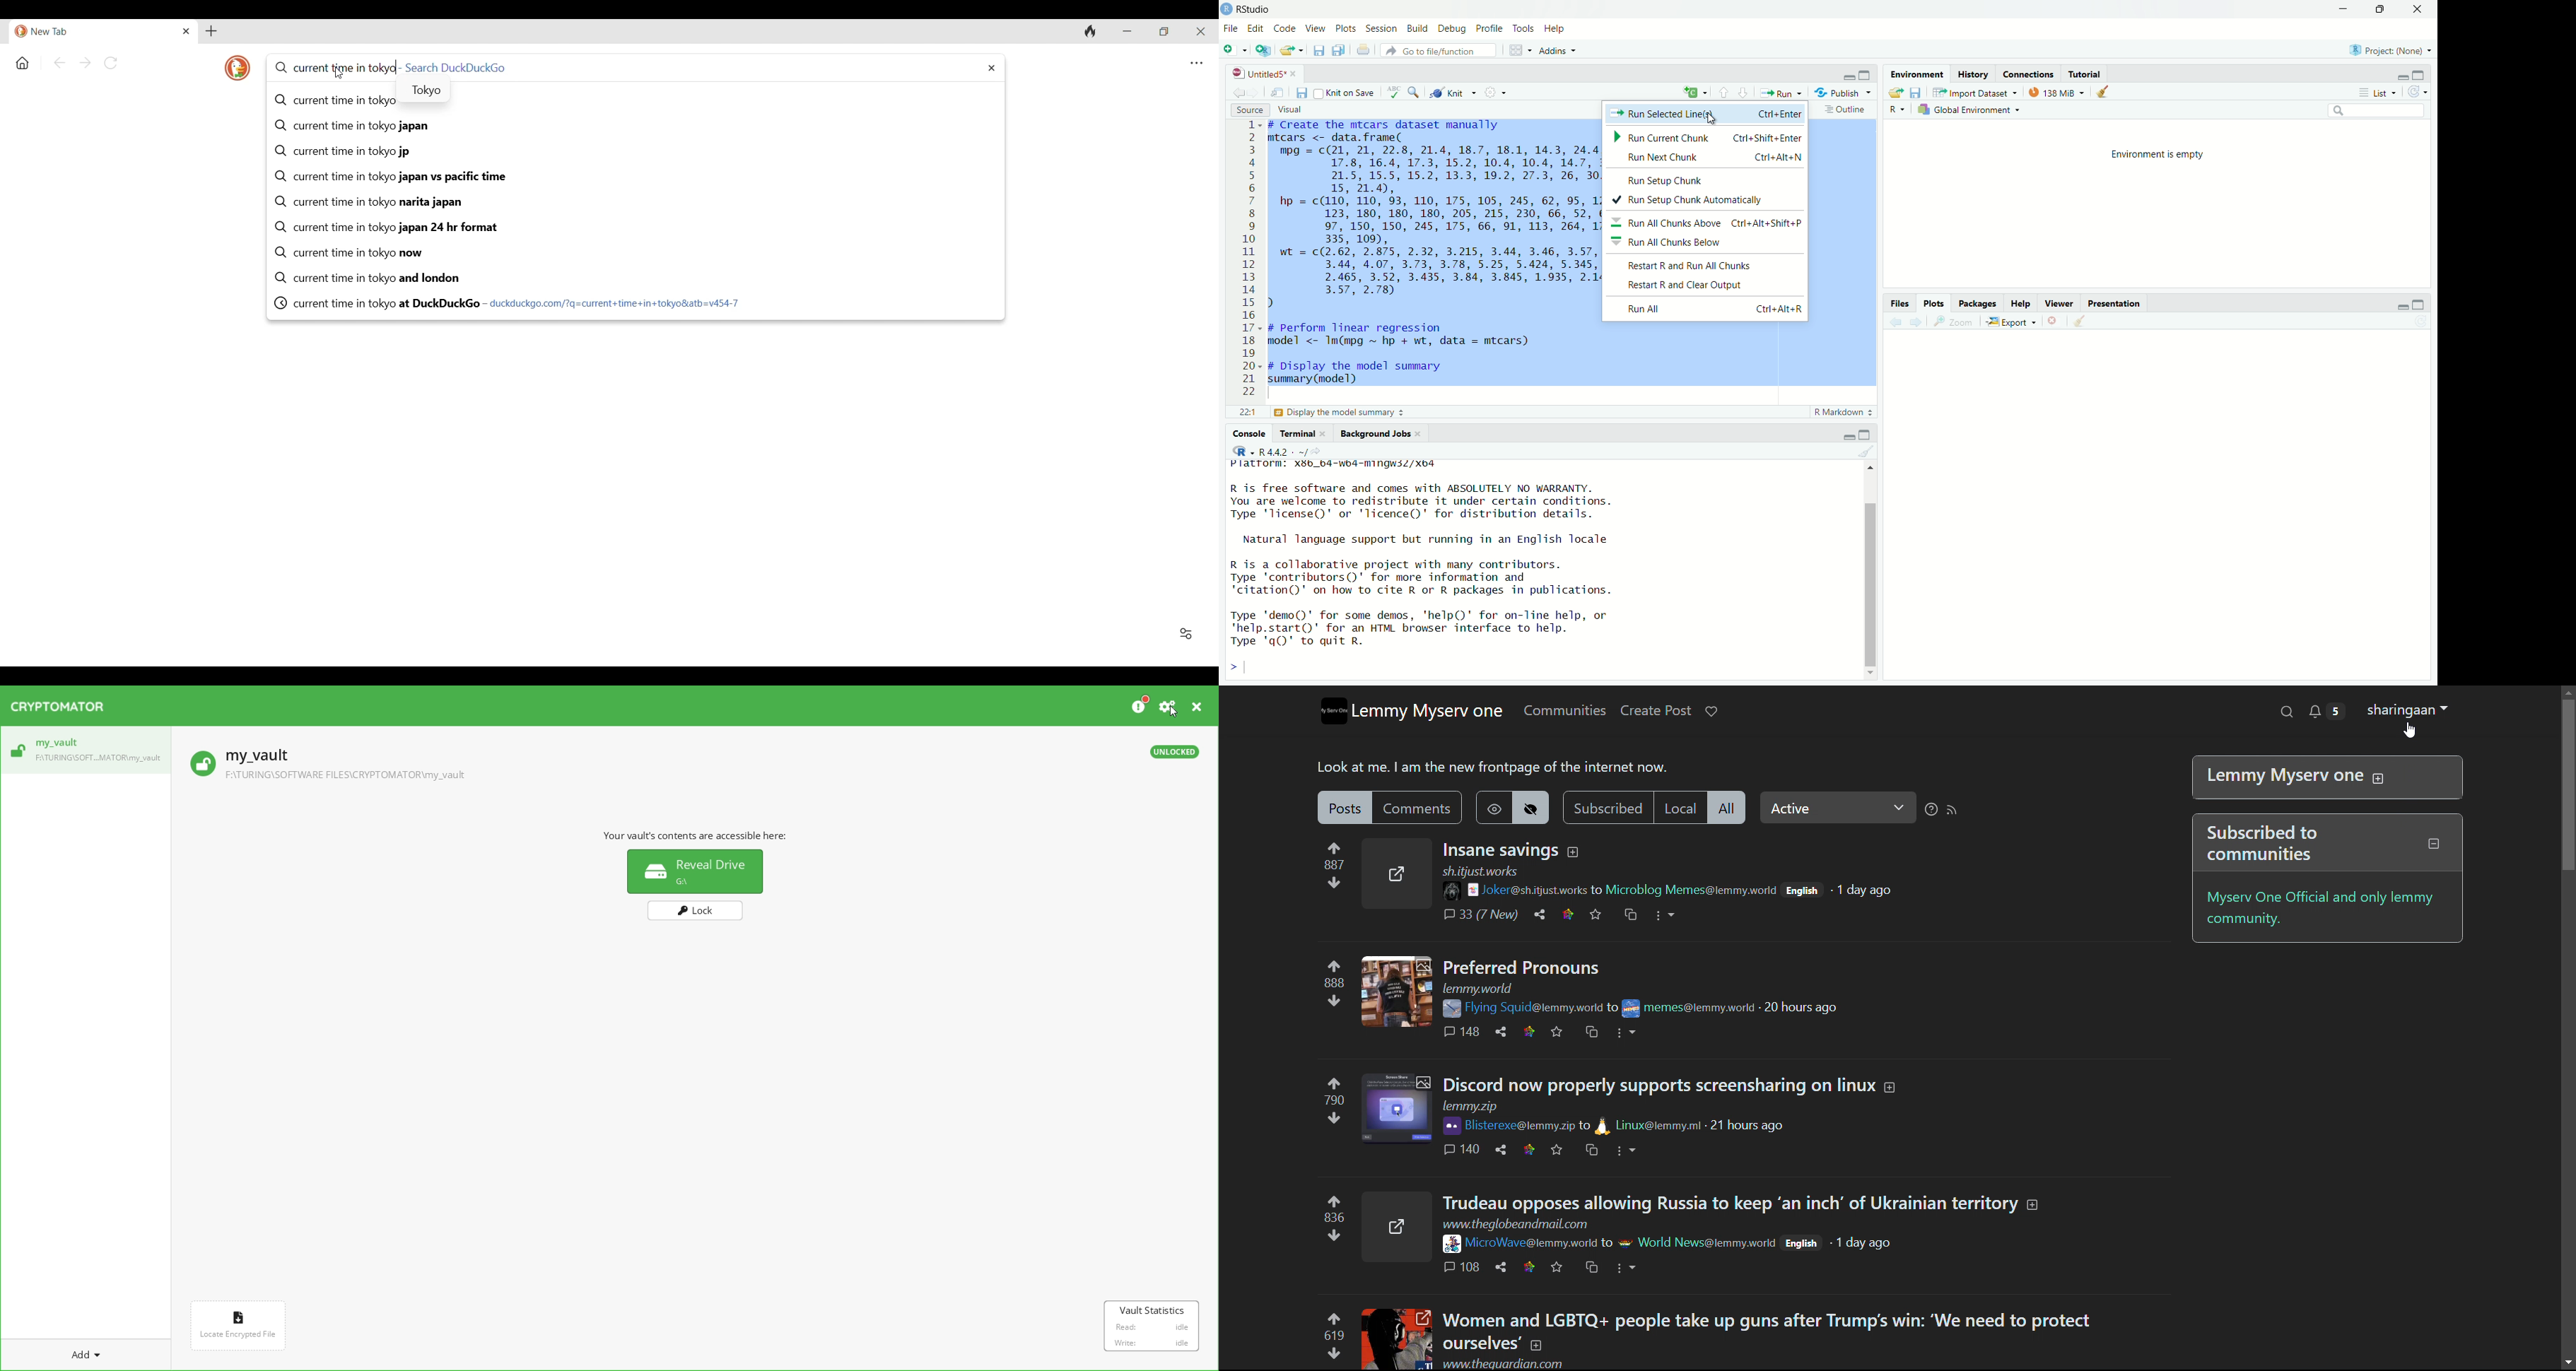 The height and width of the screenshot is (1372, 2576). Describe the element at coordinates (1871, 585) in the screenshot. I see `scroll bar` at that location.